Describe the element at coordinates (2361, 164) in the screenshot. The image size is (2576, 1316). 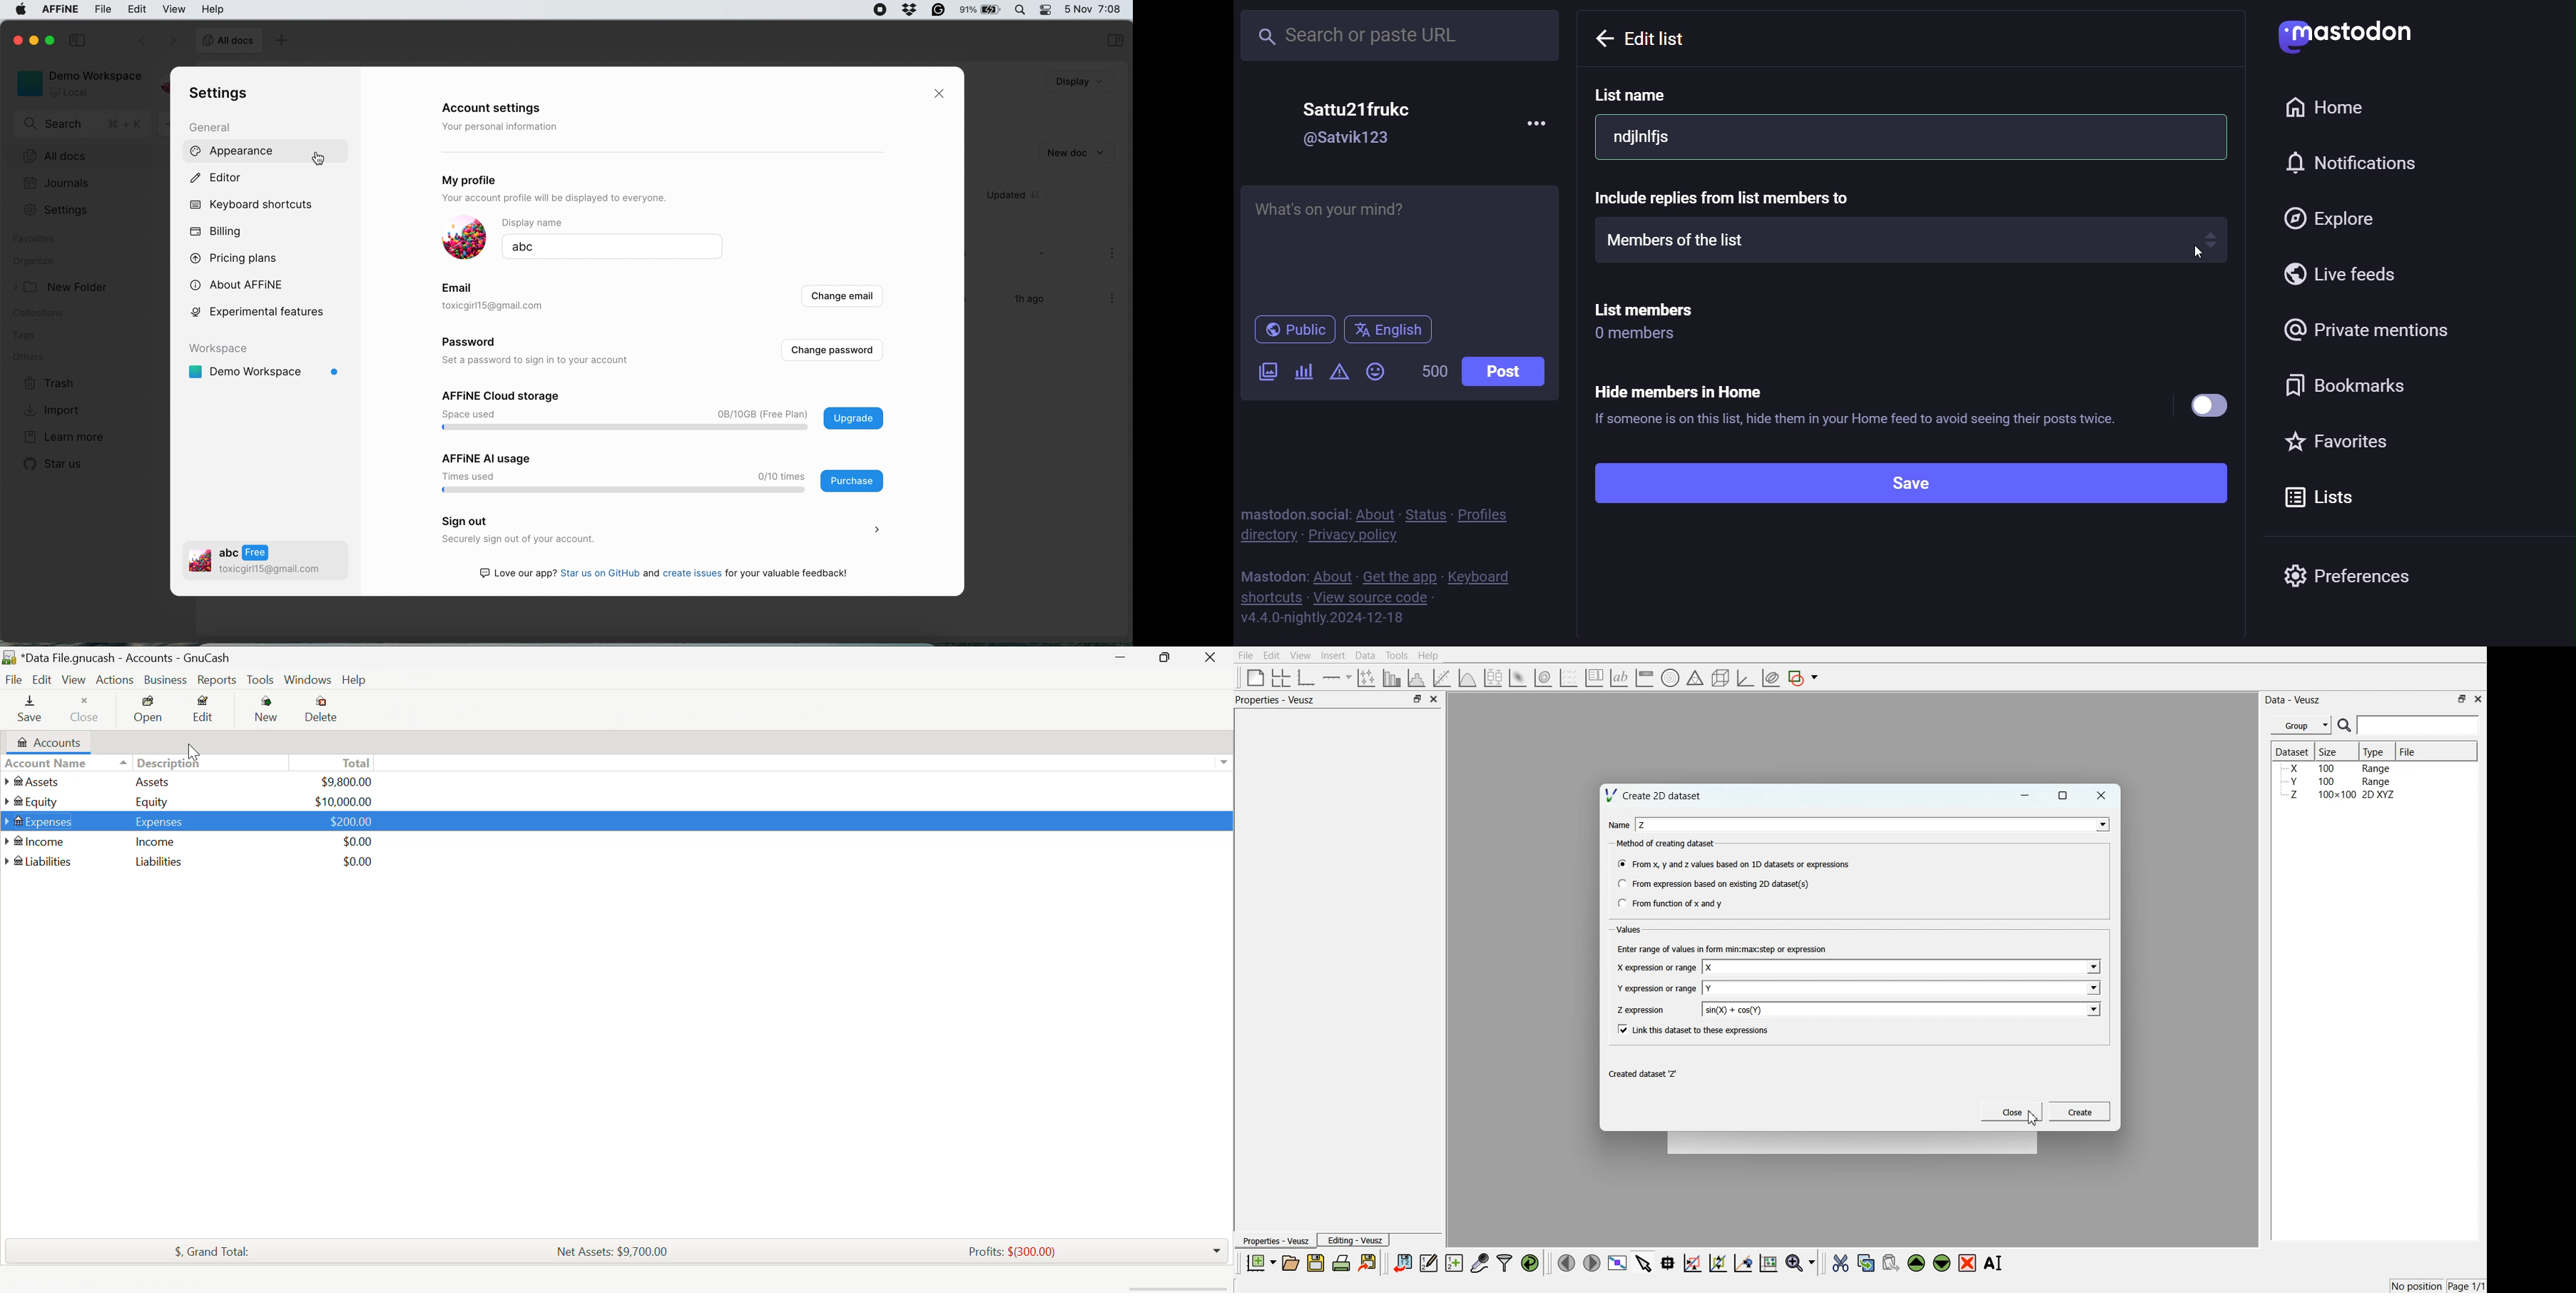
I see `notification` at that location.